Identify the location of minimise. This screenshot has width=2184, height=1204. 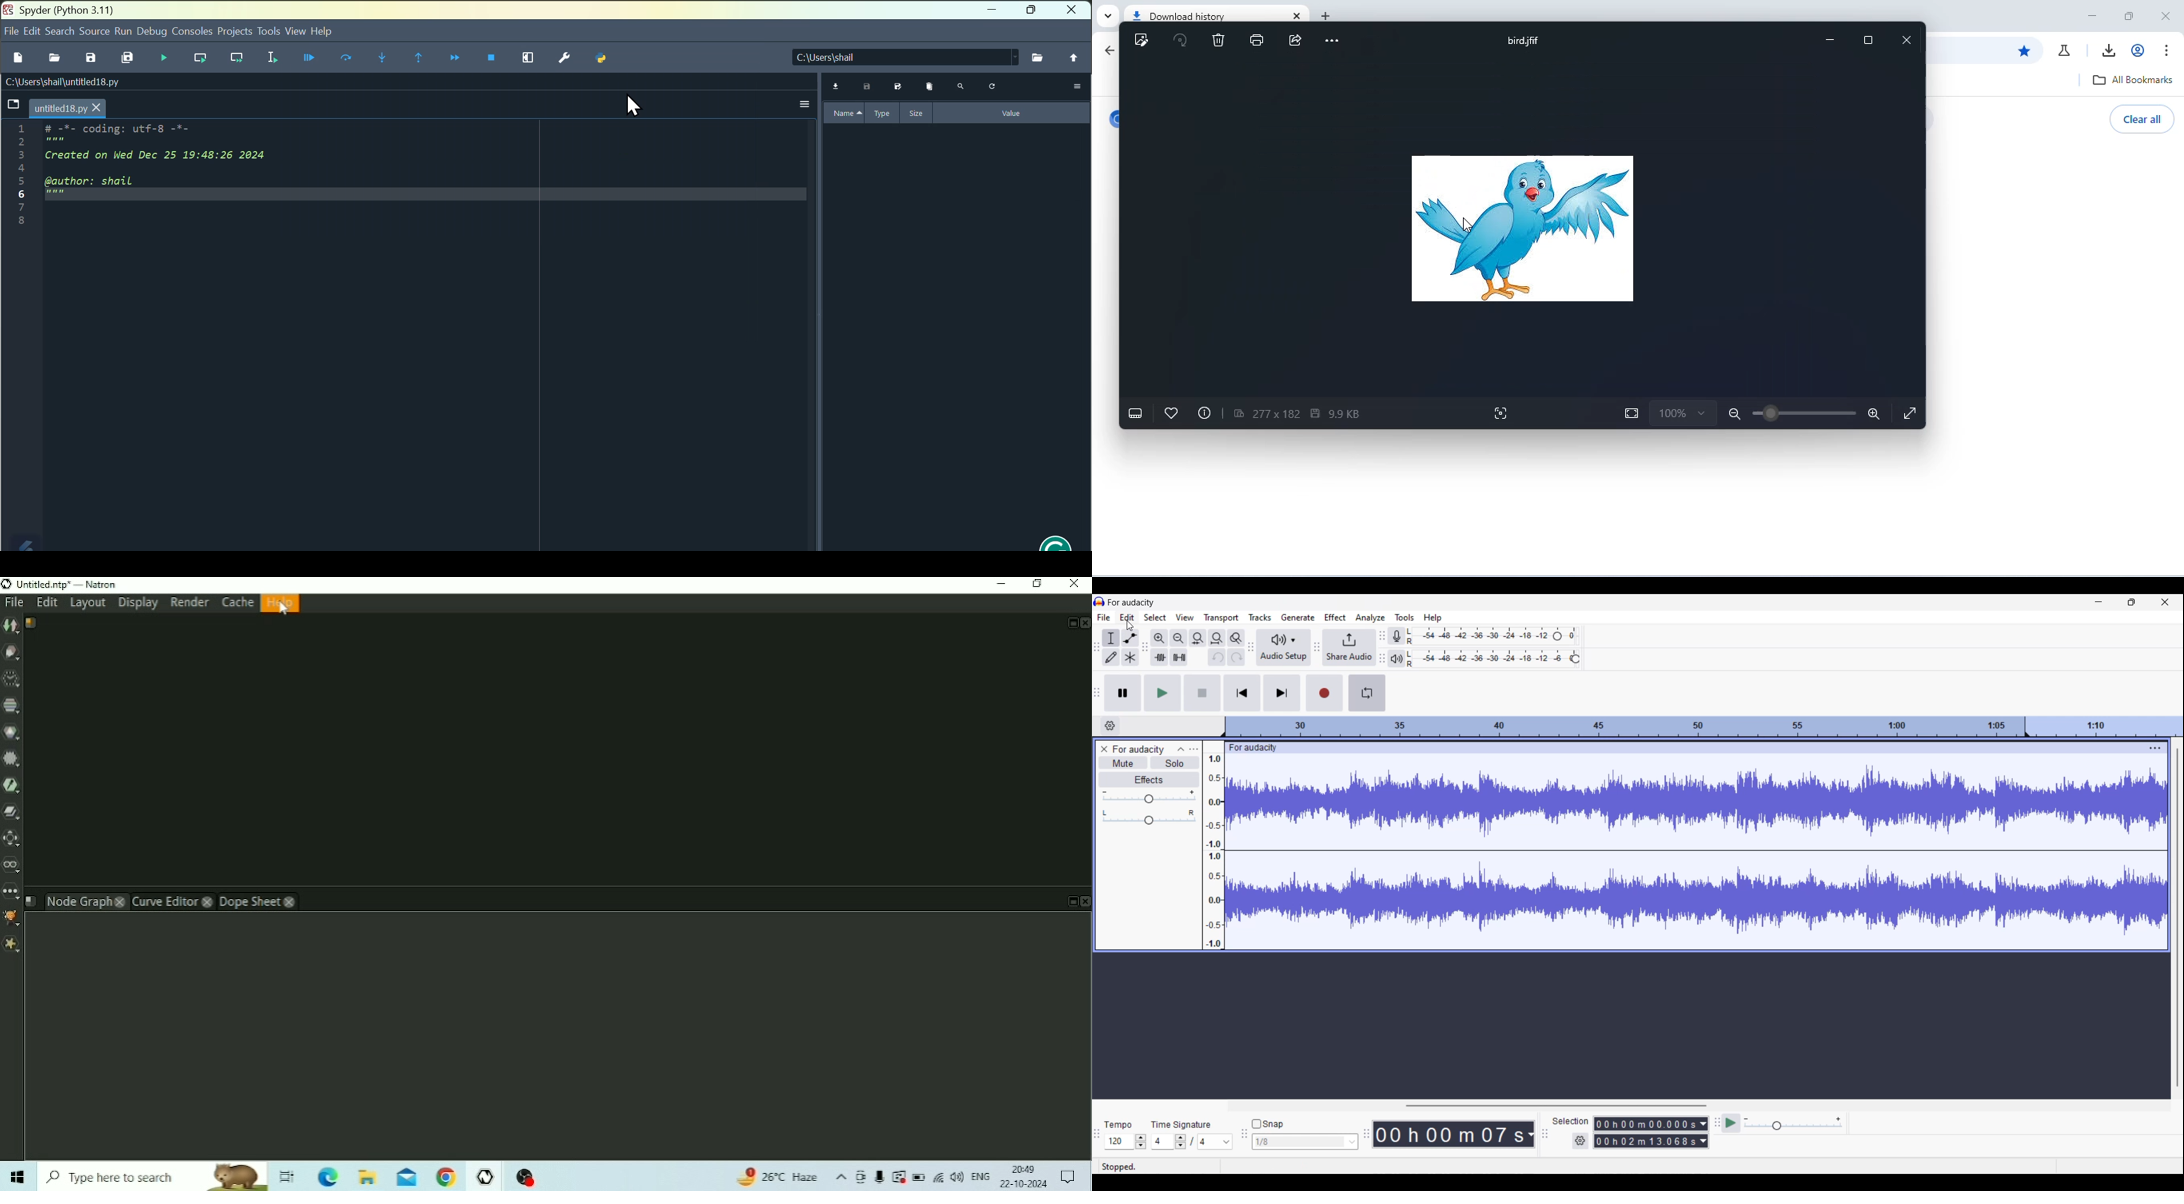
(992, 12).